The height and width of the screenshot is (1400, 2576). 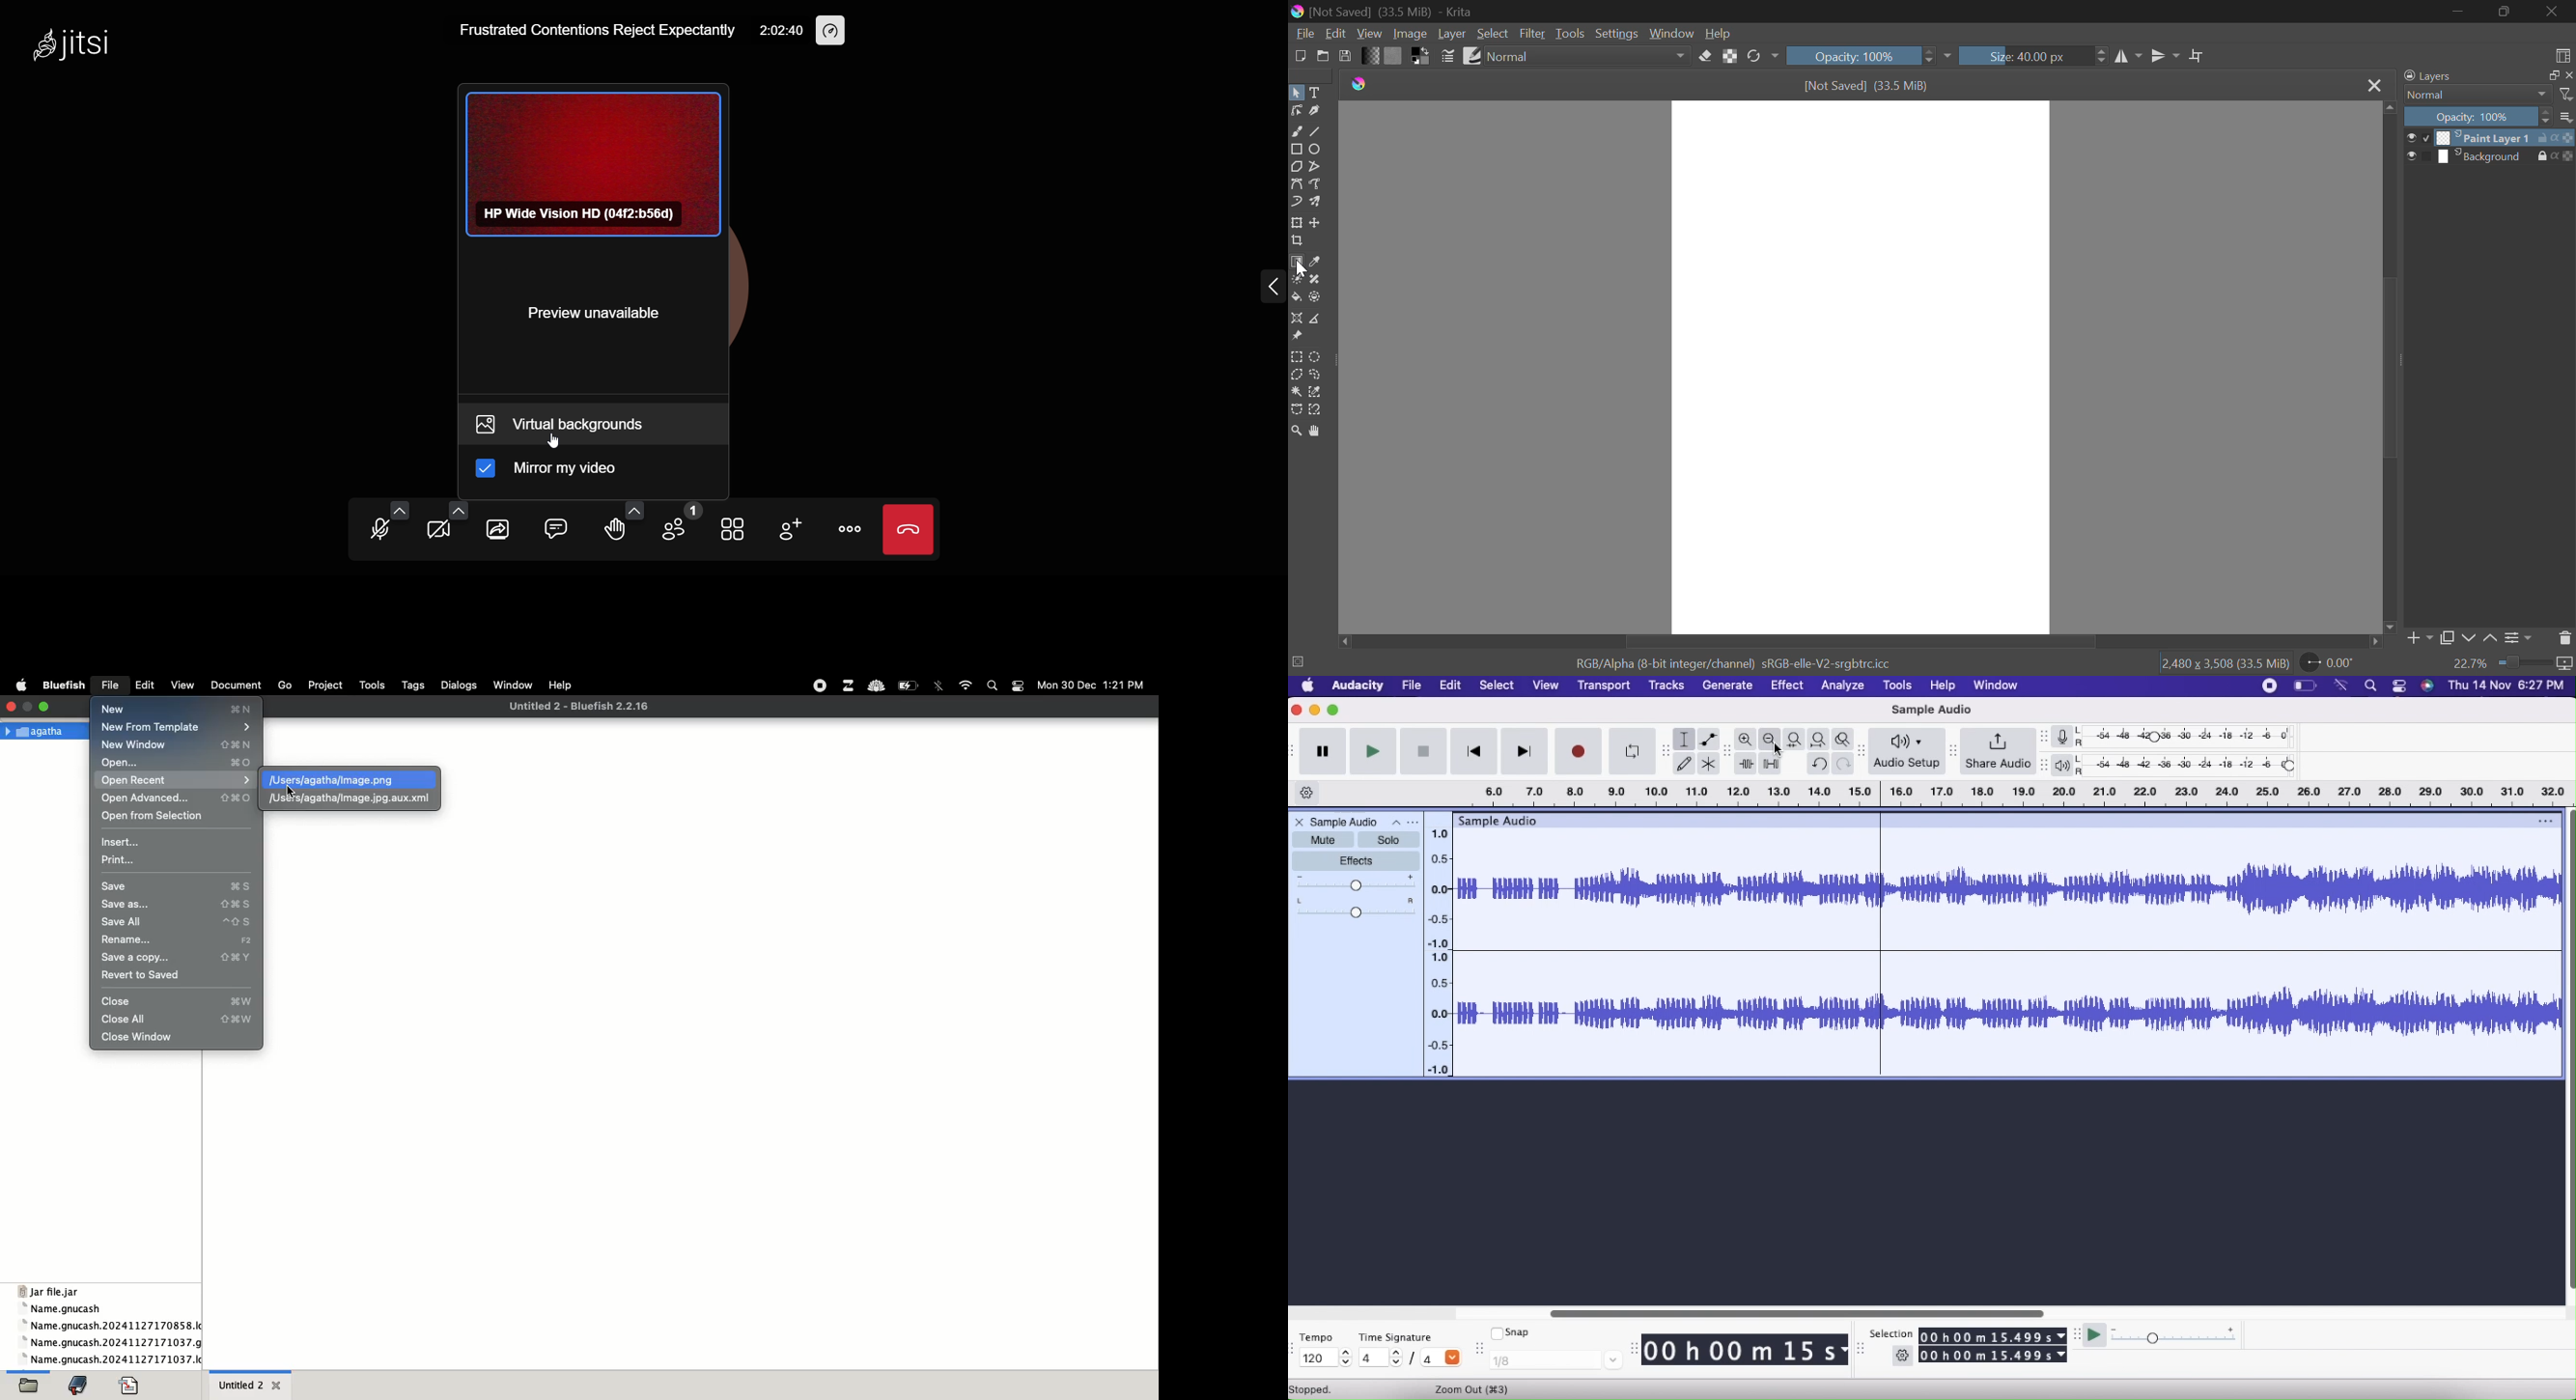 What do you see at coordinates (2270, 686) in the screenshot?
I see `stop` at bounding box center [2270, 686].